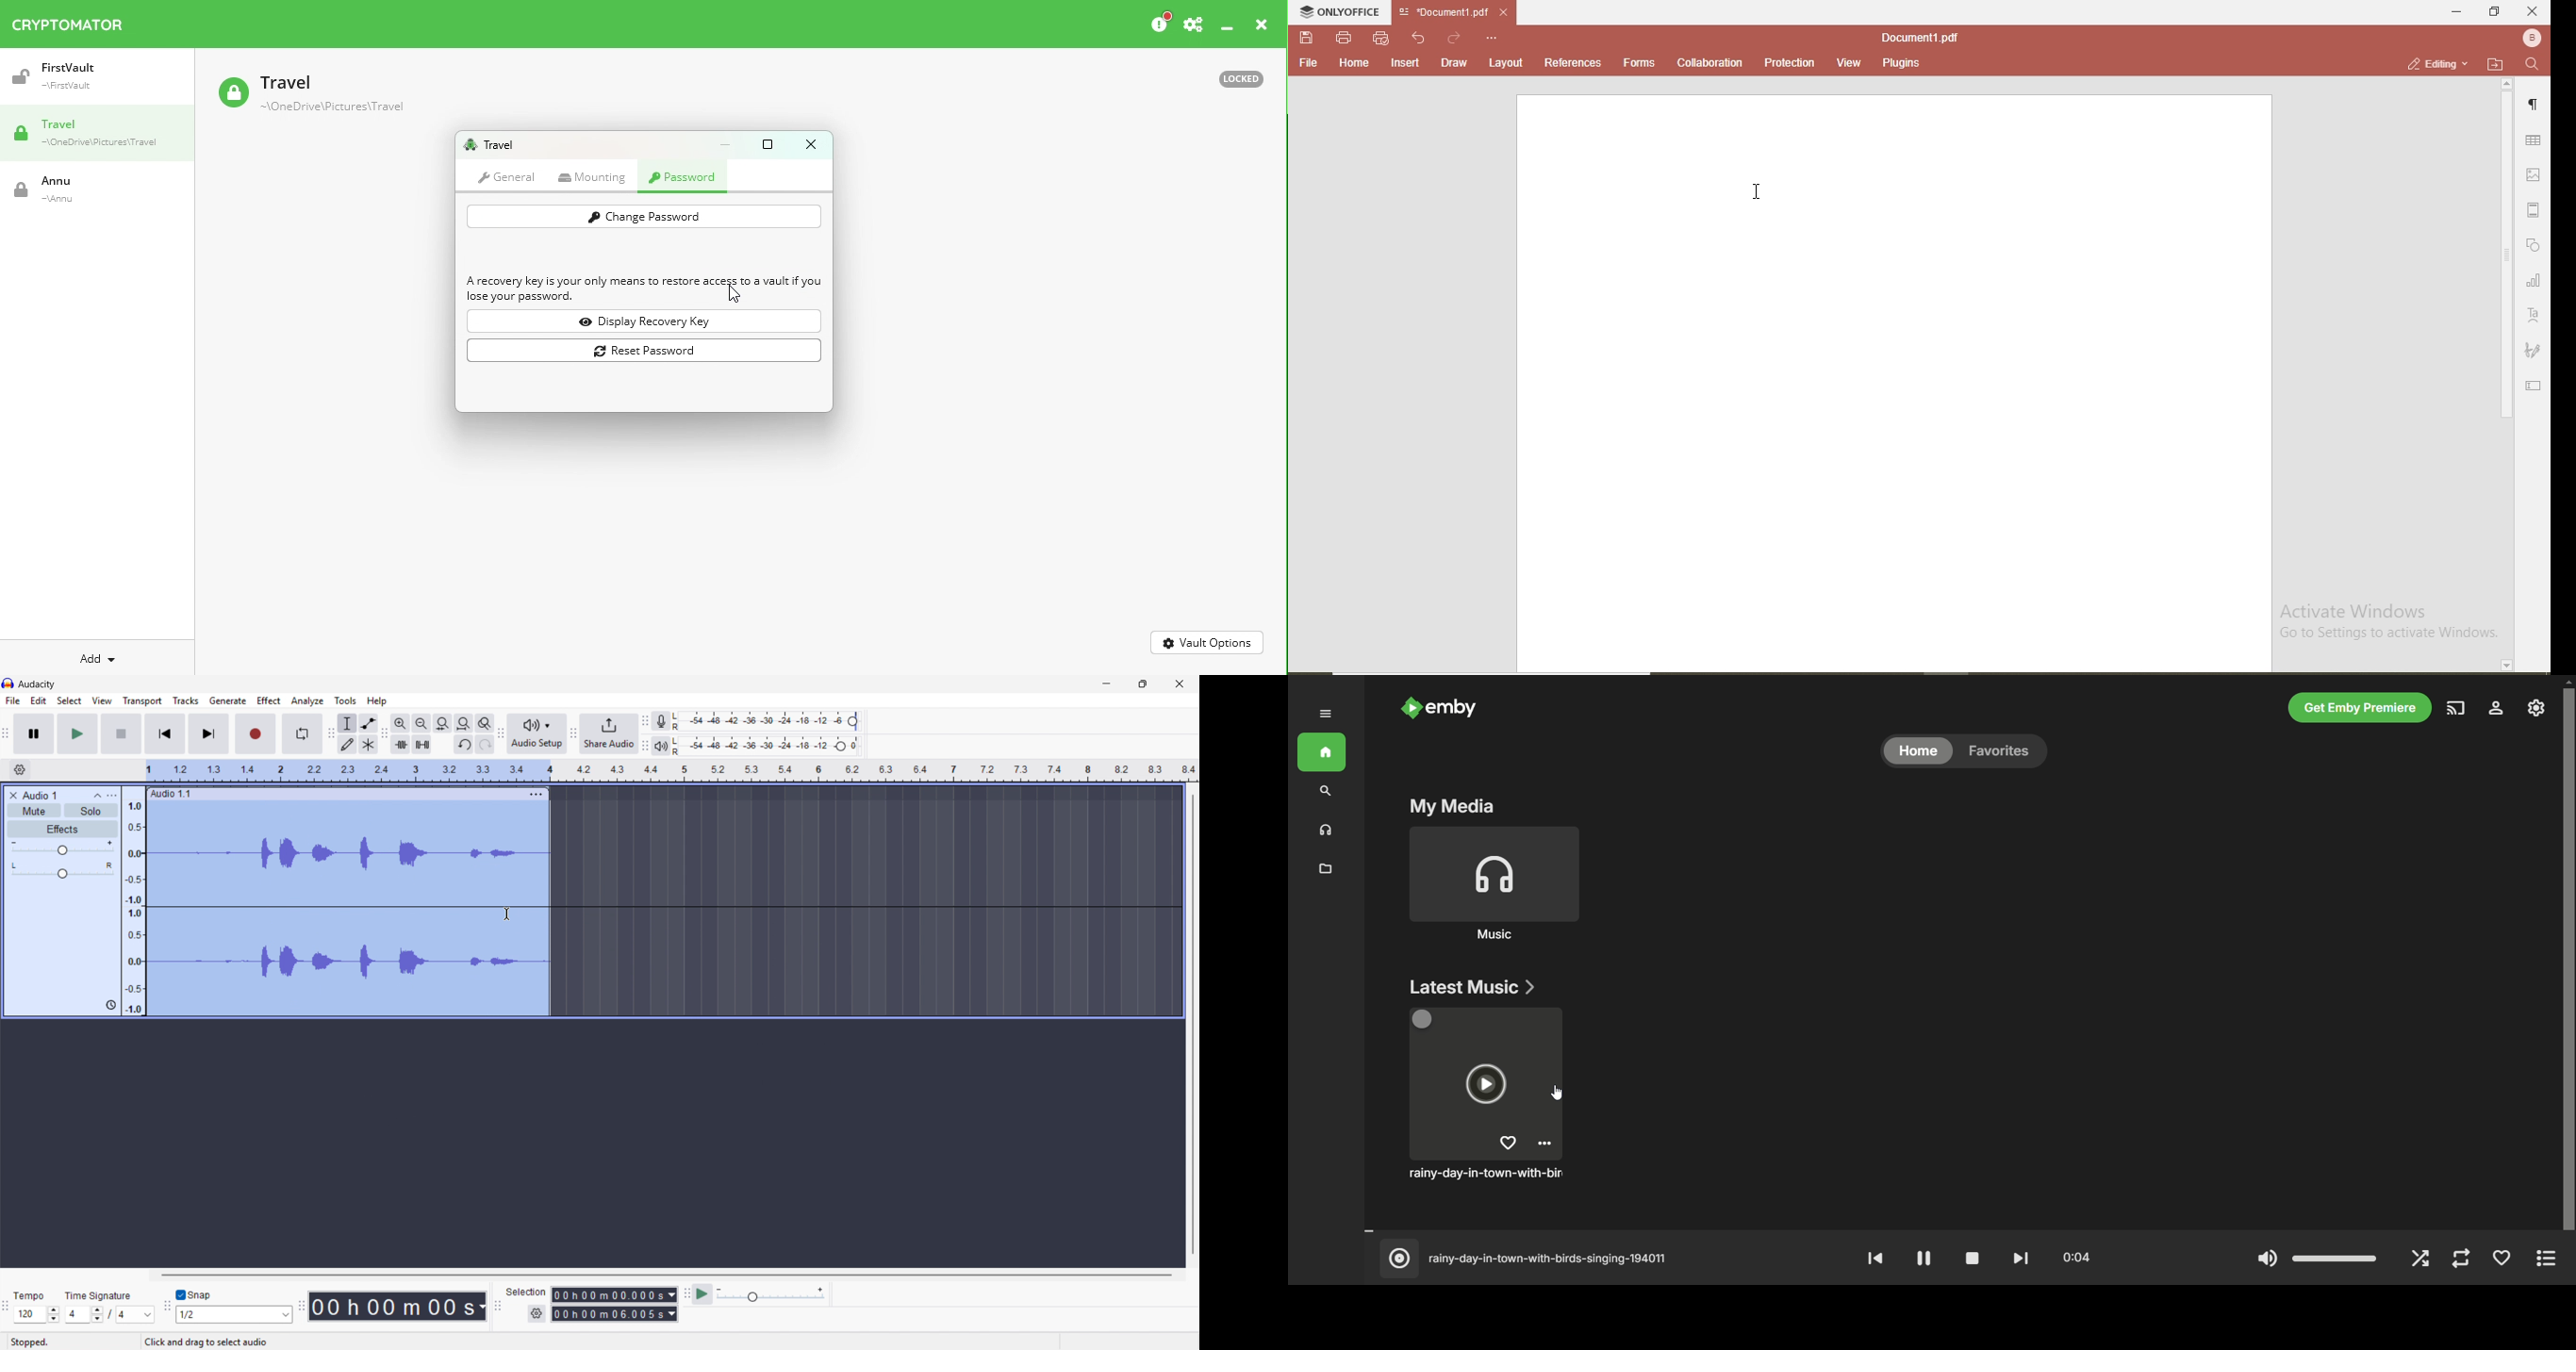  Describe the element at coordinates (33, 1341) in the screenshot. I see `stopped` at that location.